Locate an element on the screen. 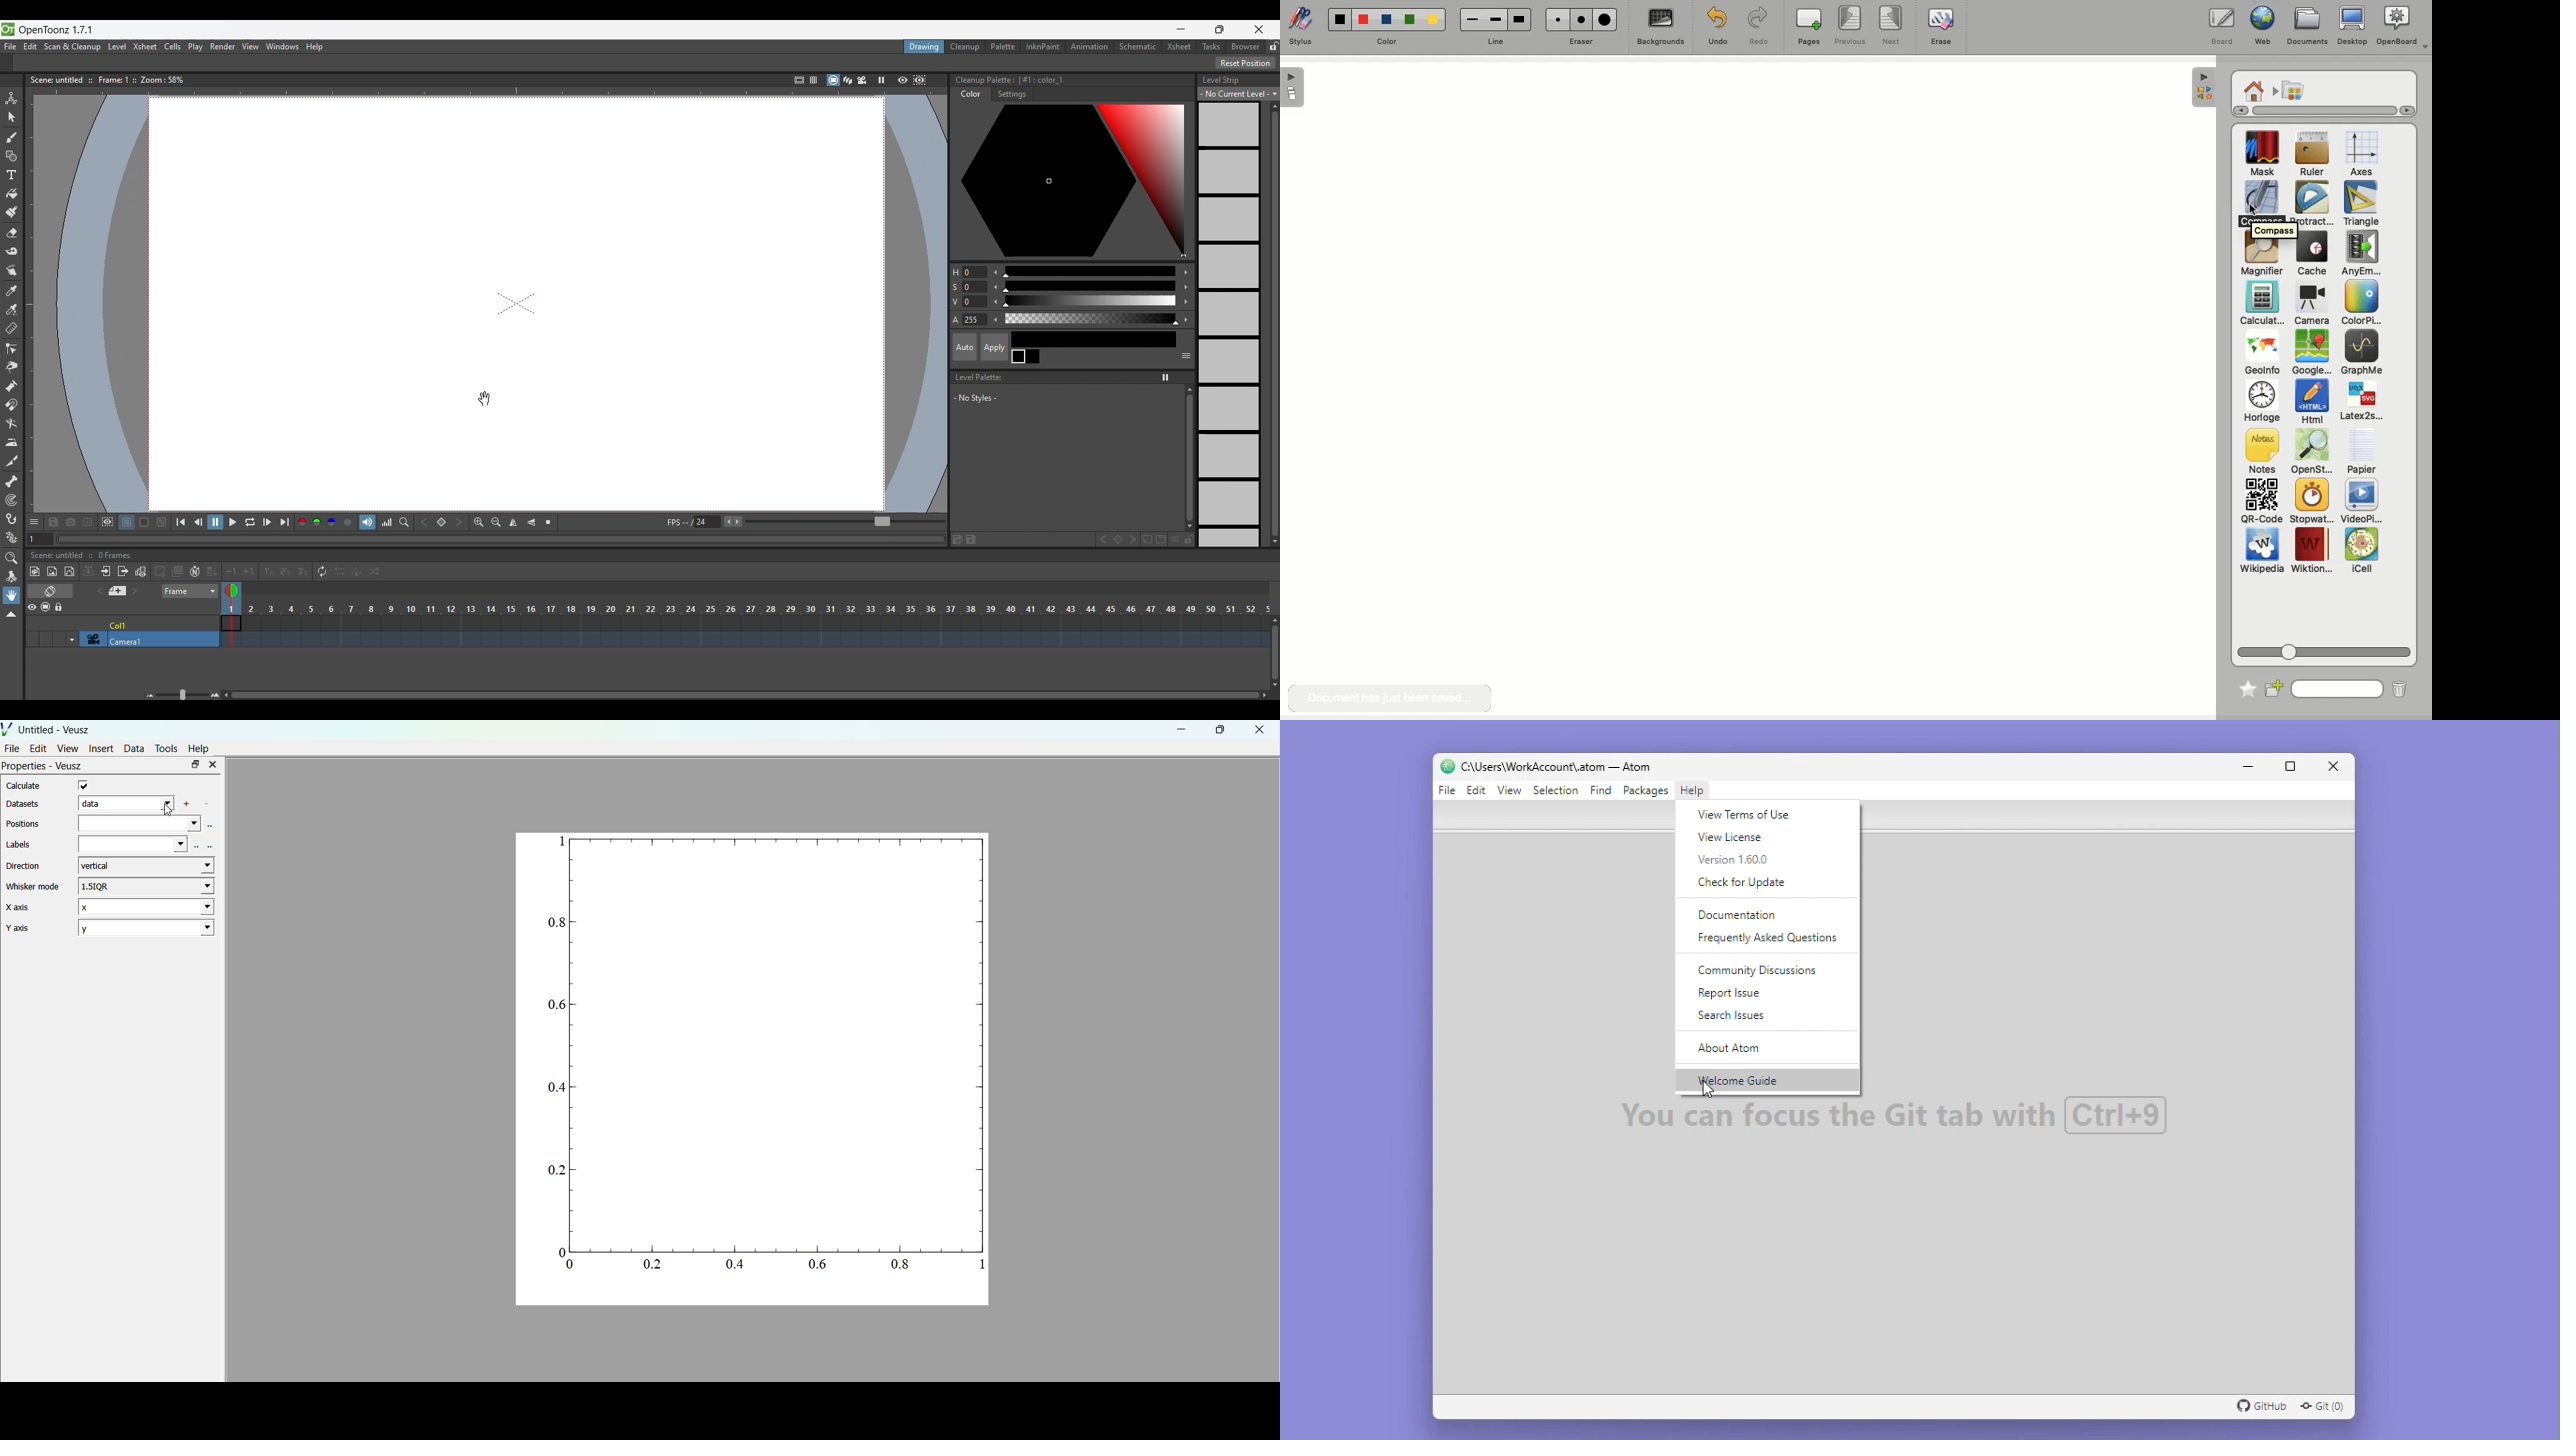  Magnet tool is located at coordinates (11, 405).